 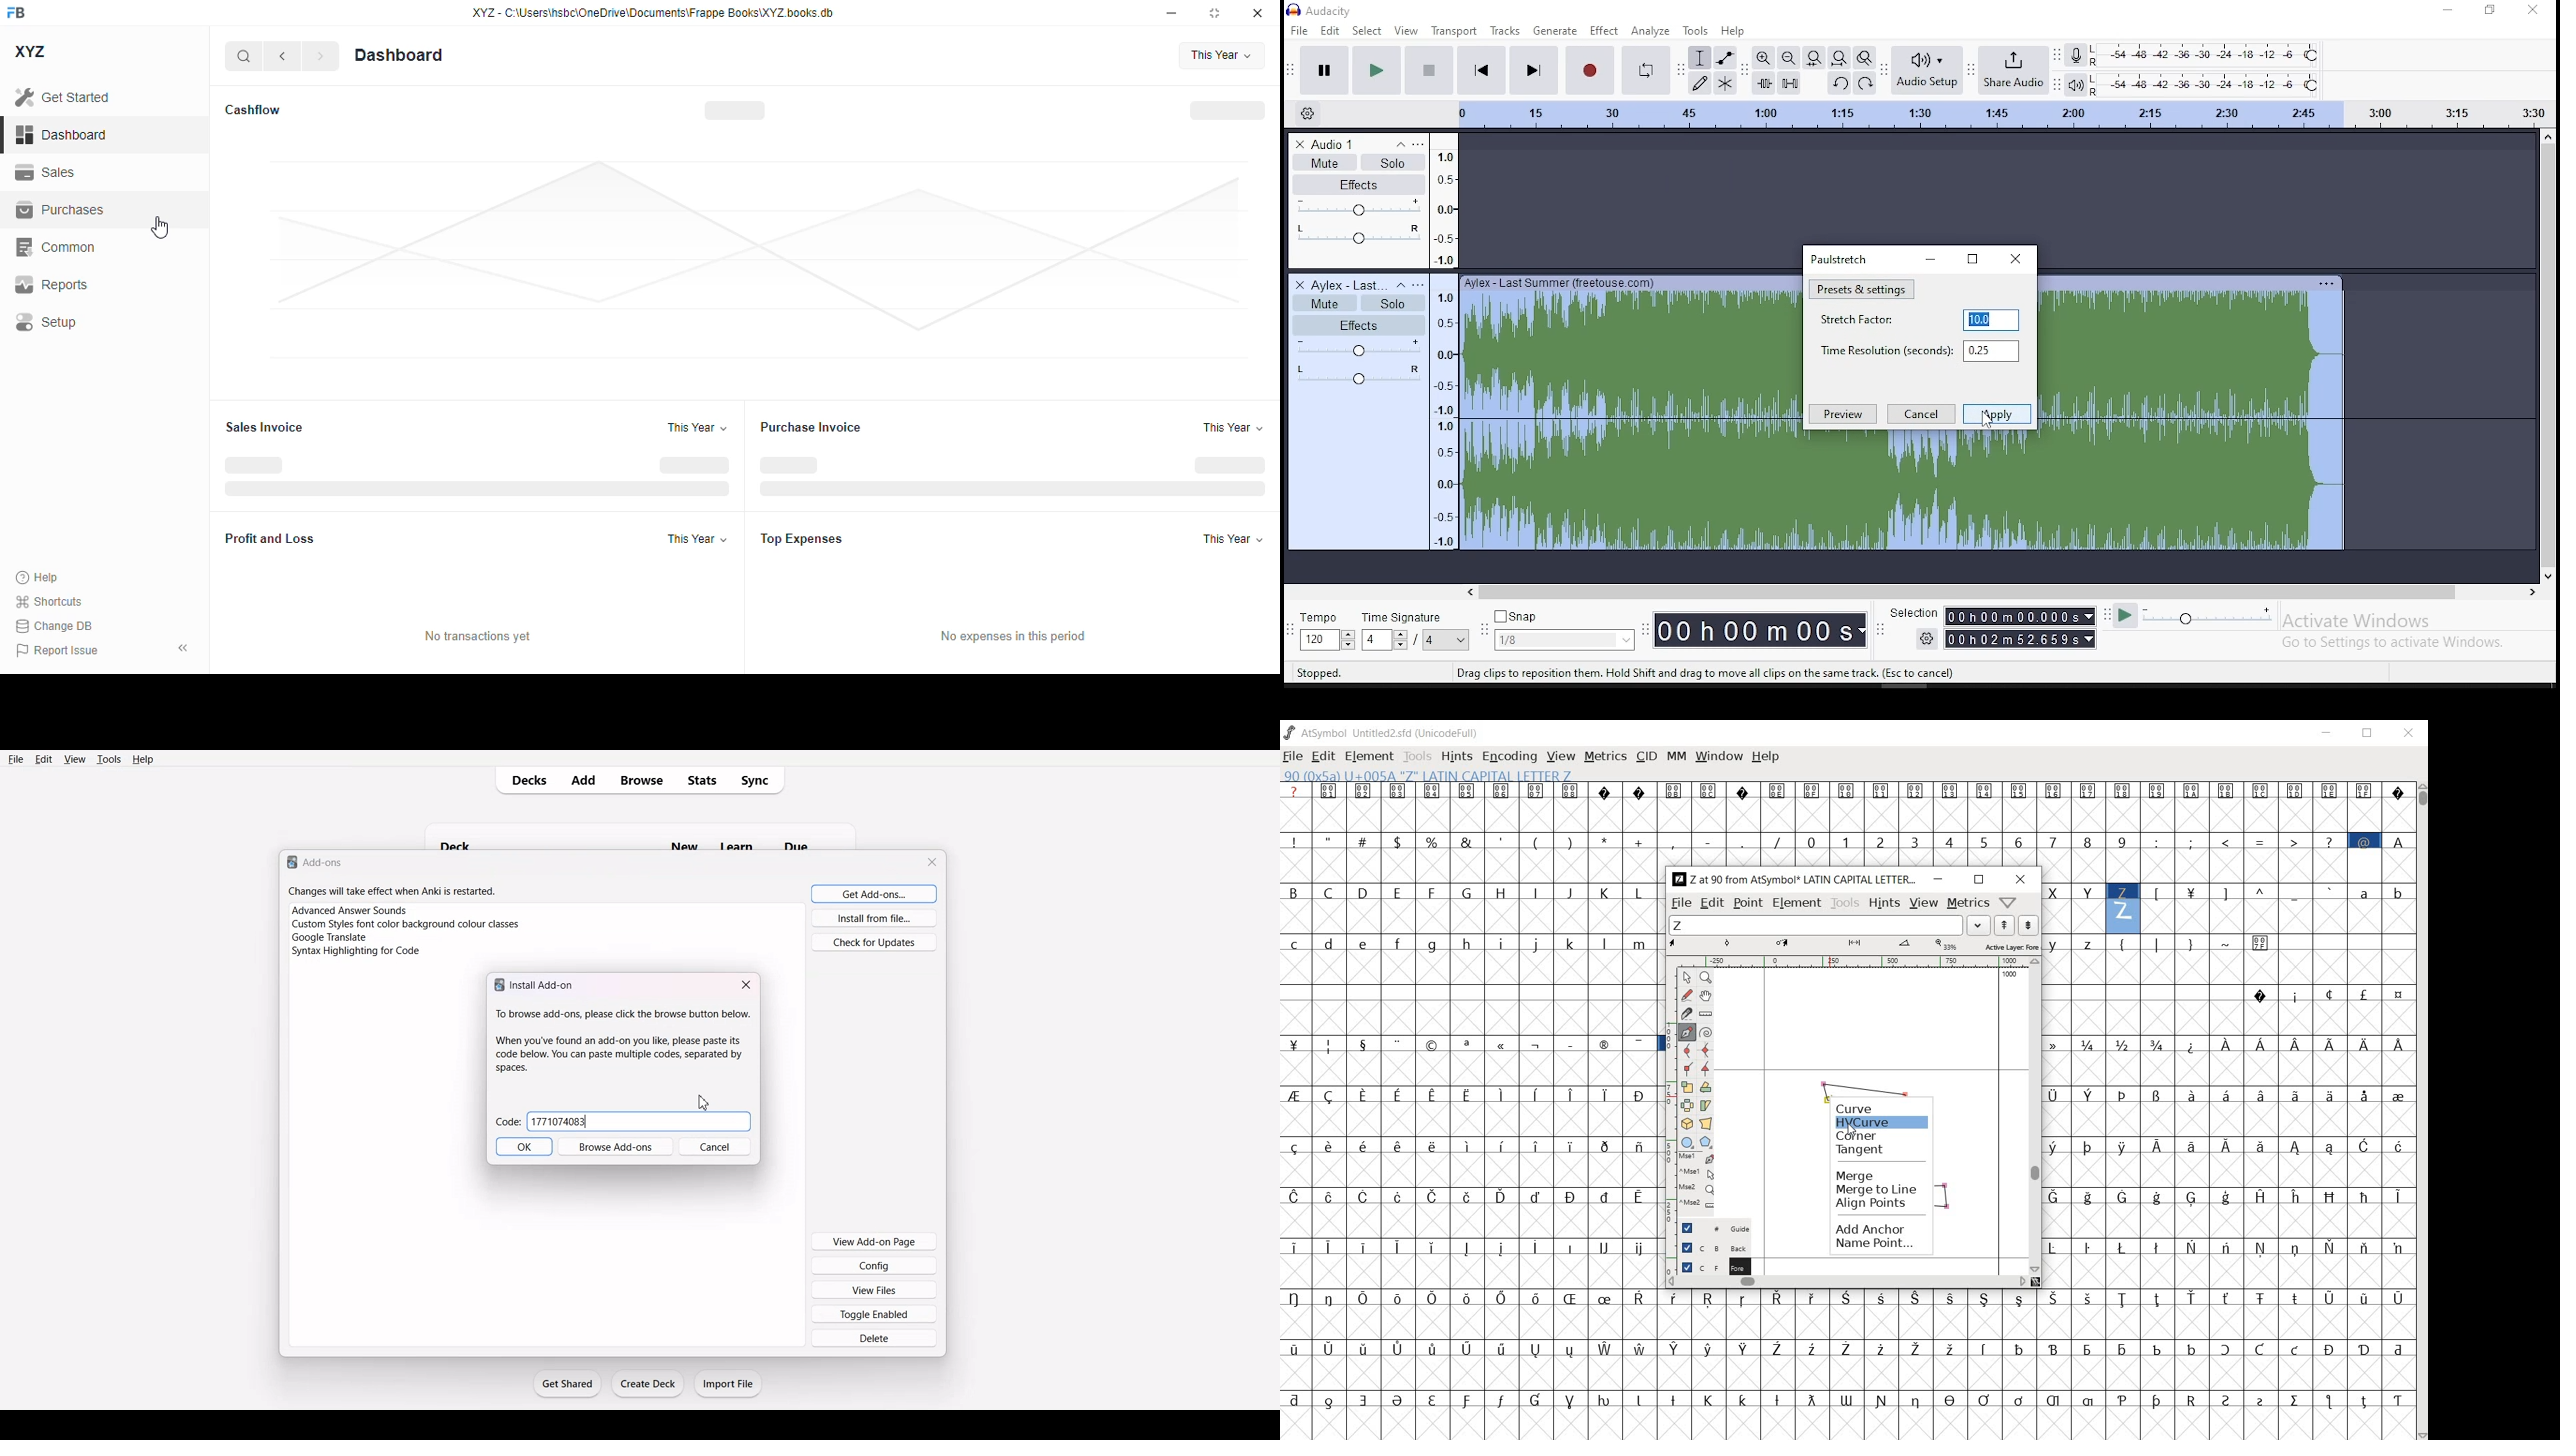 What do you see at coordinates (1345, 284) in the screenshot?
I see `audio ` at bounding box center [1345, 284].